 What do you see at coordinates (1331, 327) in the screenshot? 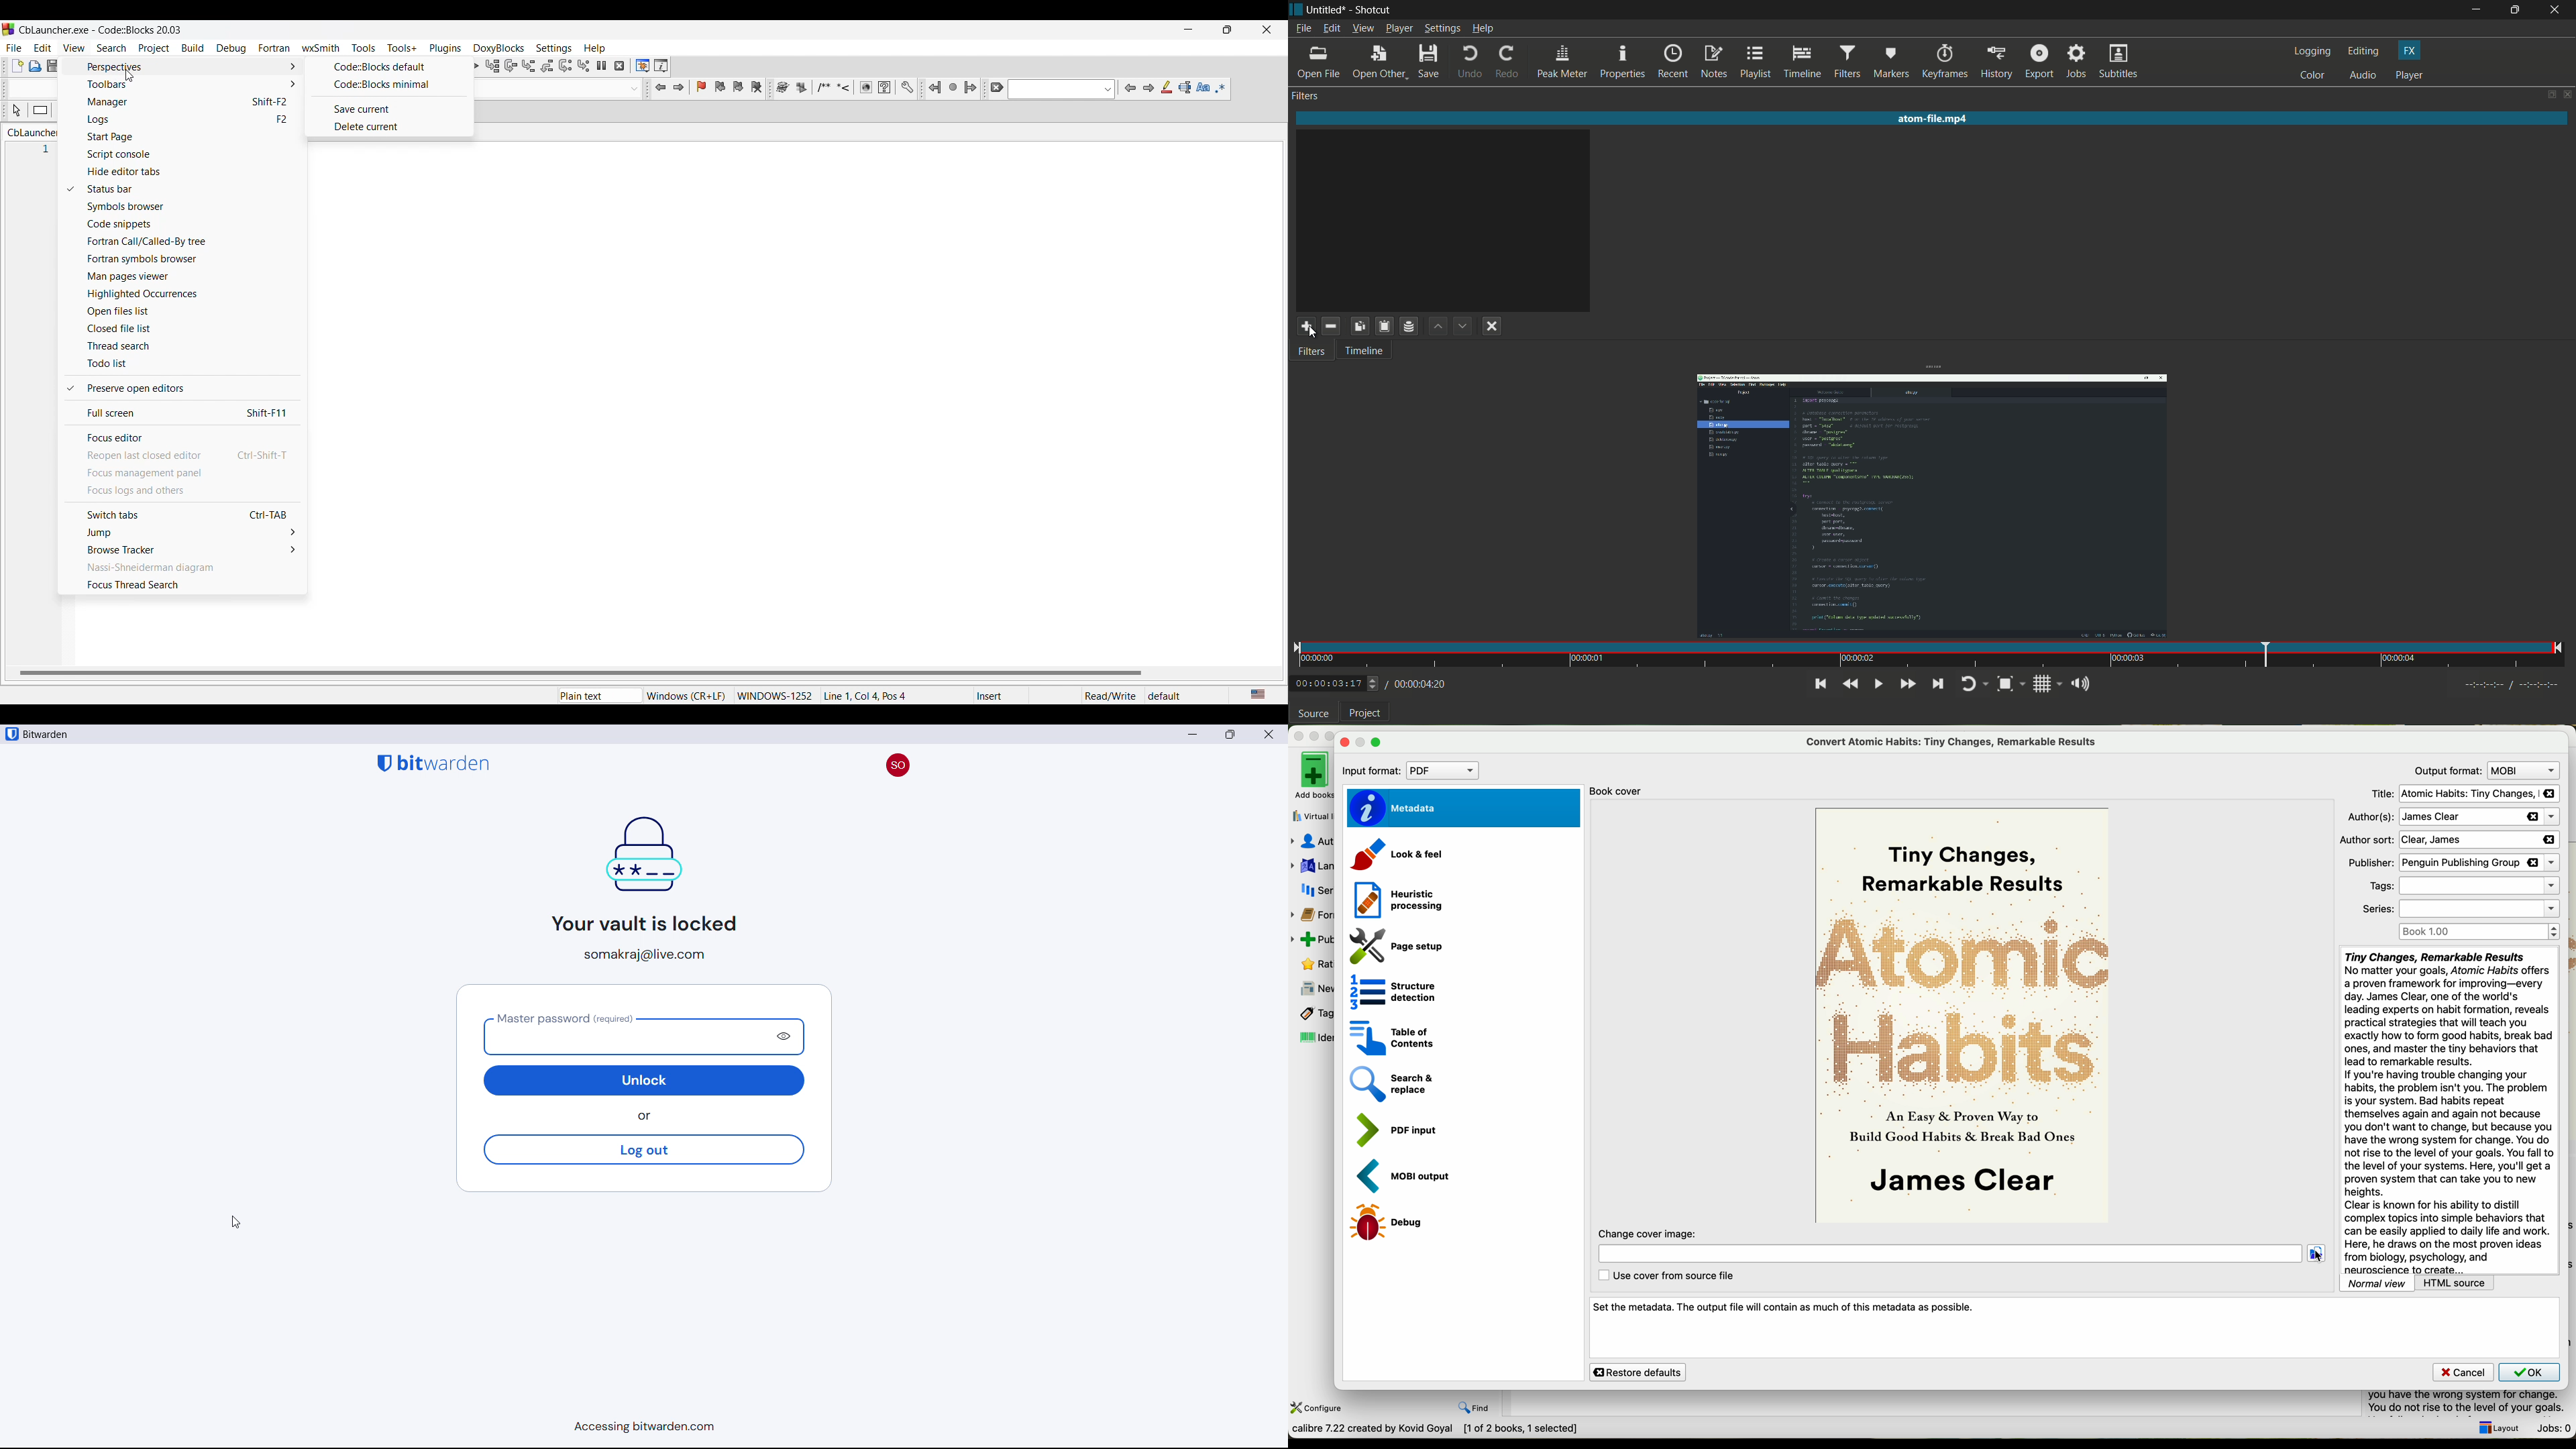
I see `remove selected filter` at bounding box center [1331, 327].